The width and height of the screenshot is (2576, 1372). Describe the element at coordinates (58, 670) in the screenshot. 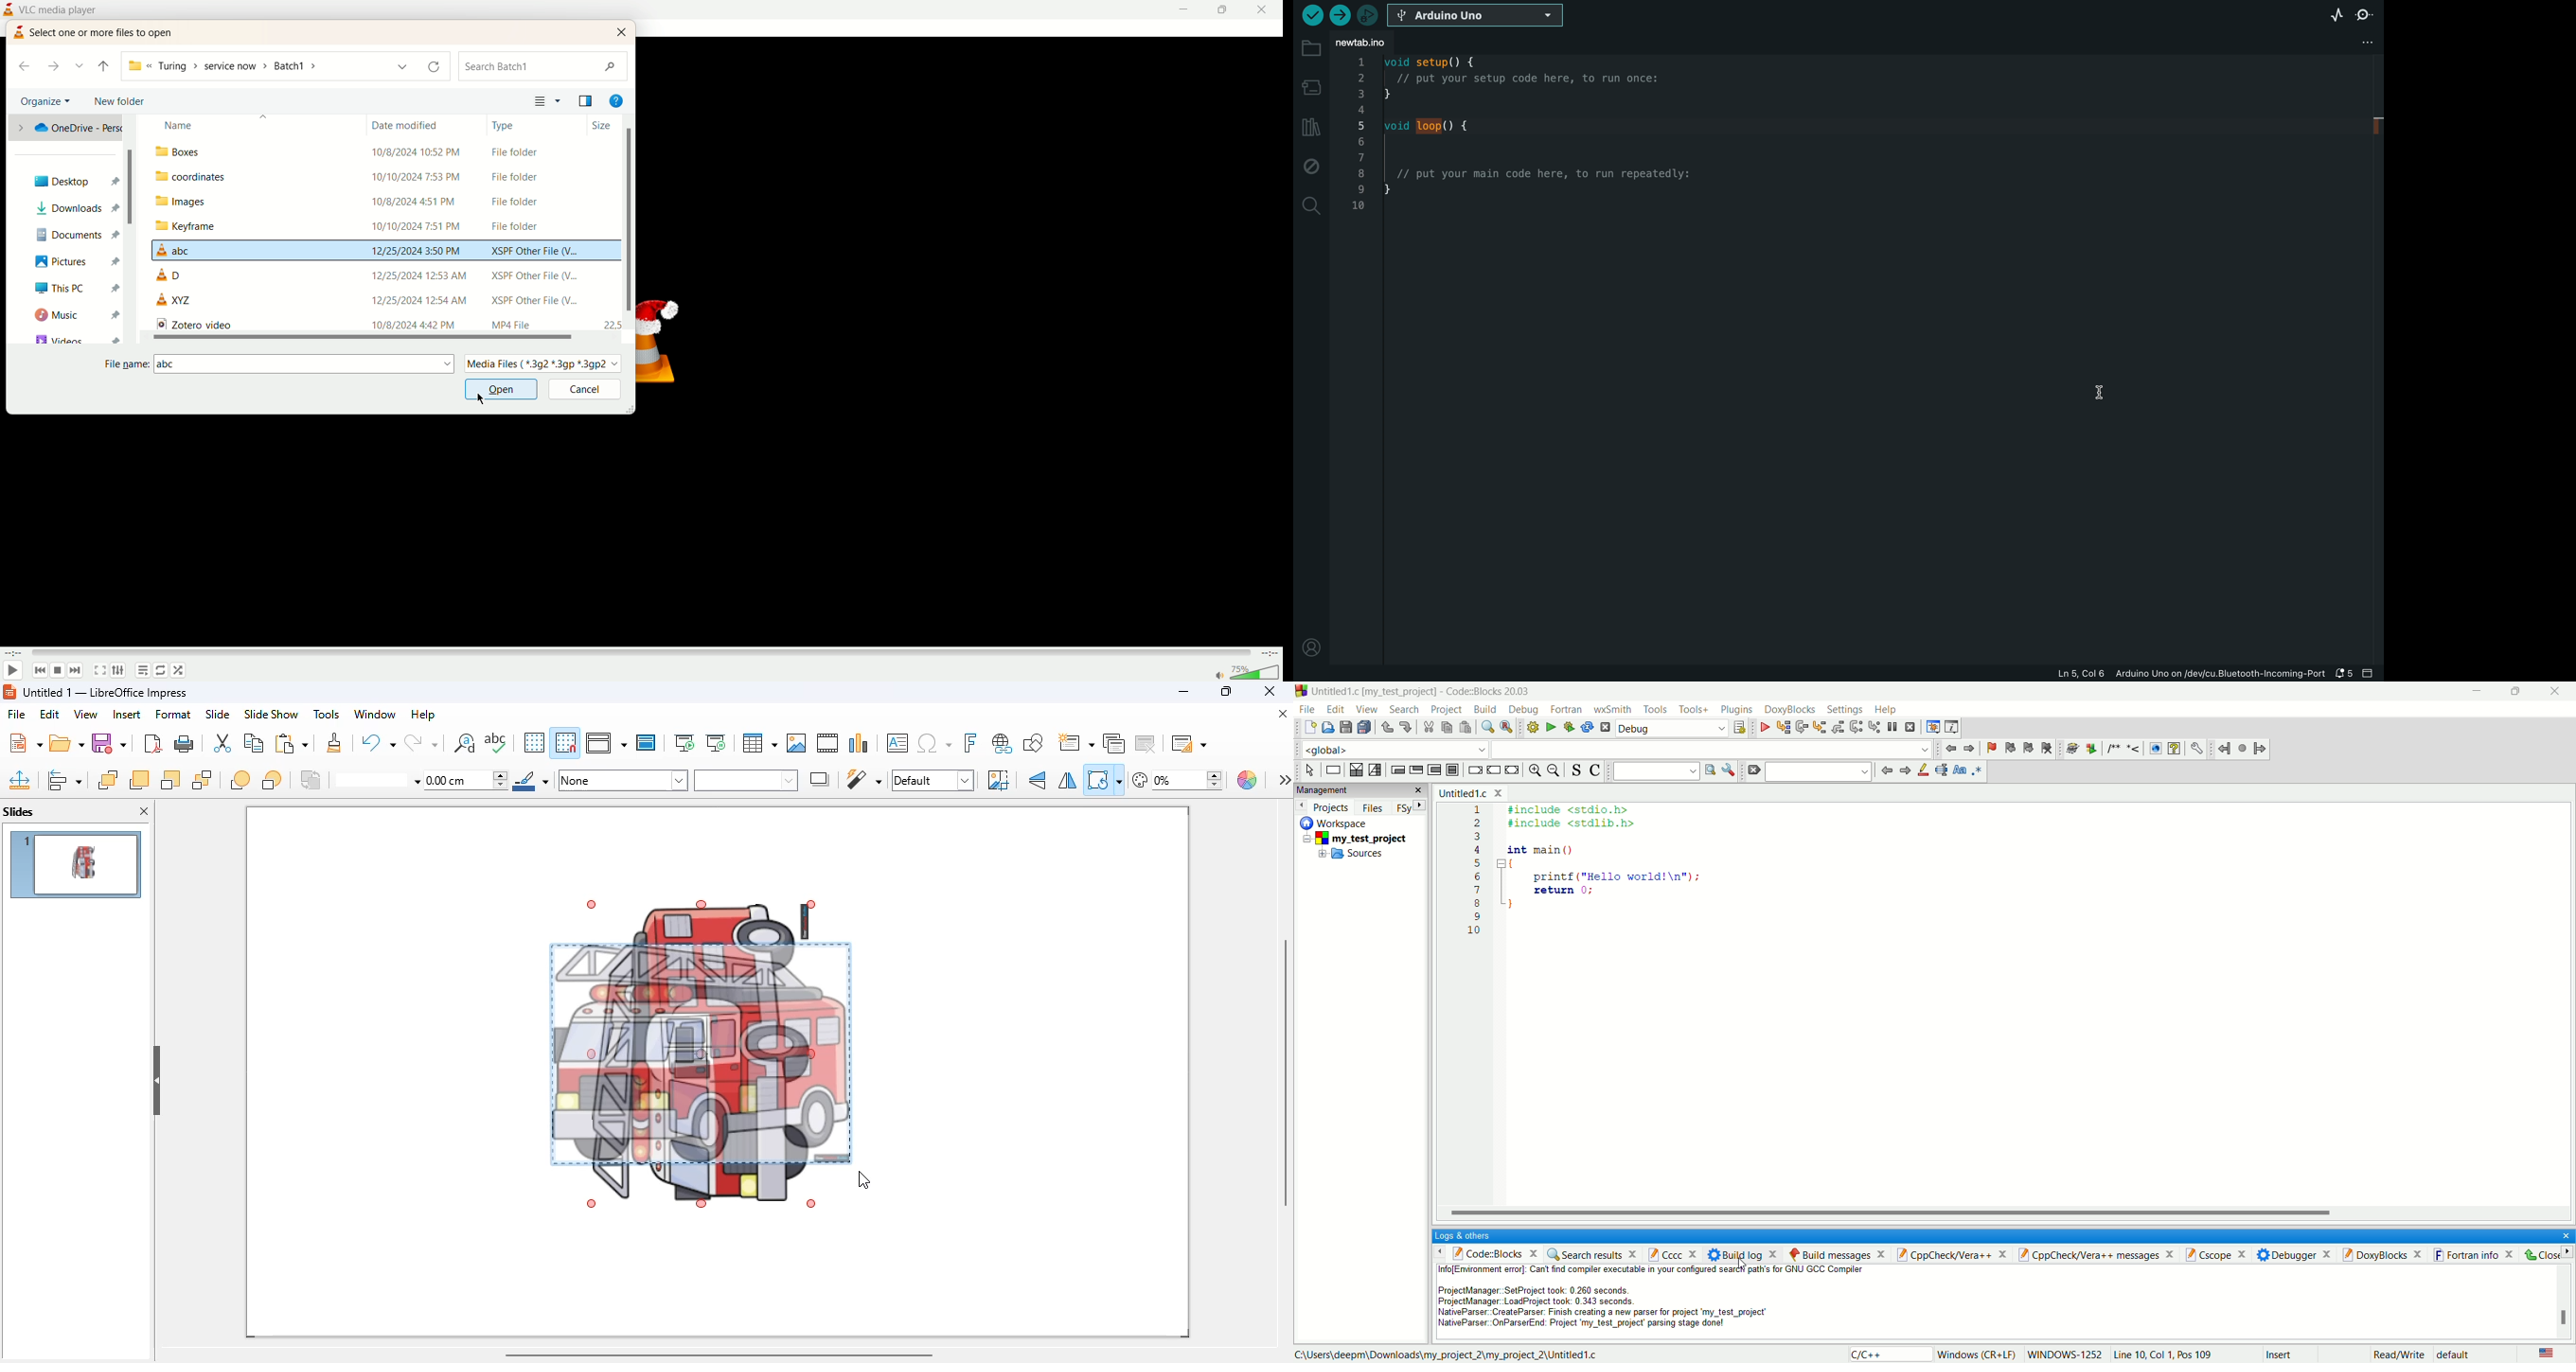

I see `stop` at that location.